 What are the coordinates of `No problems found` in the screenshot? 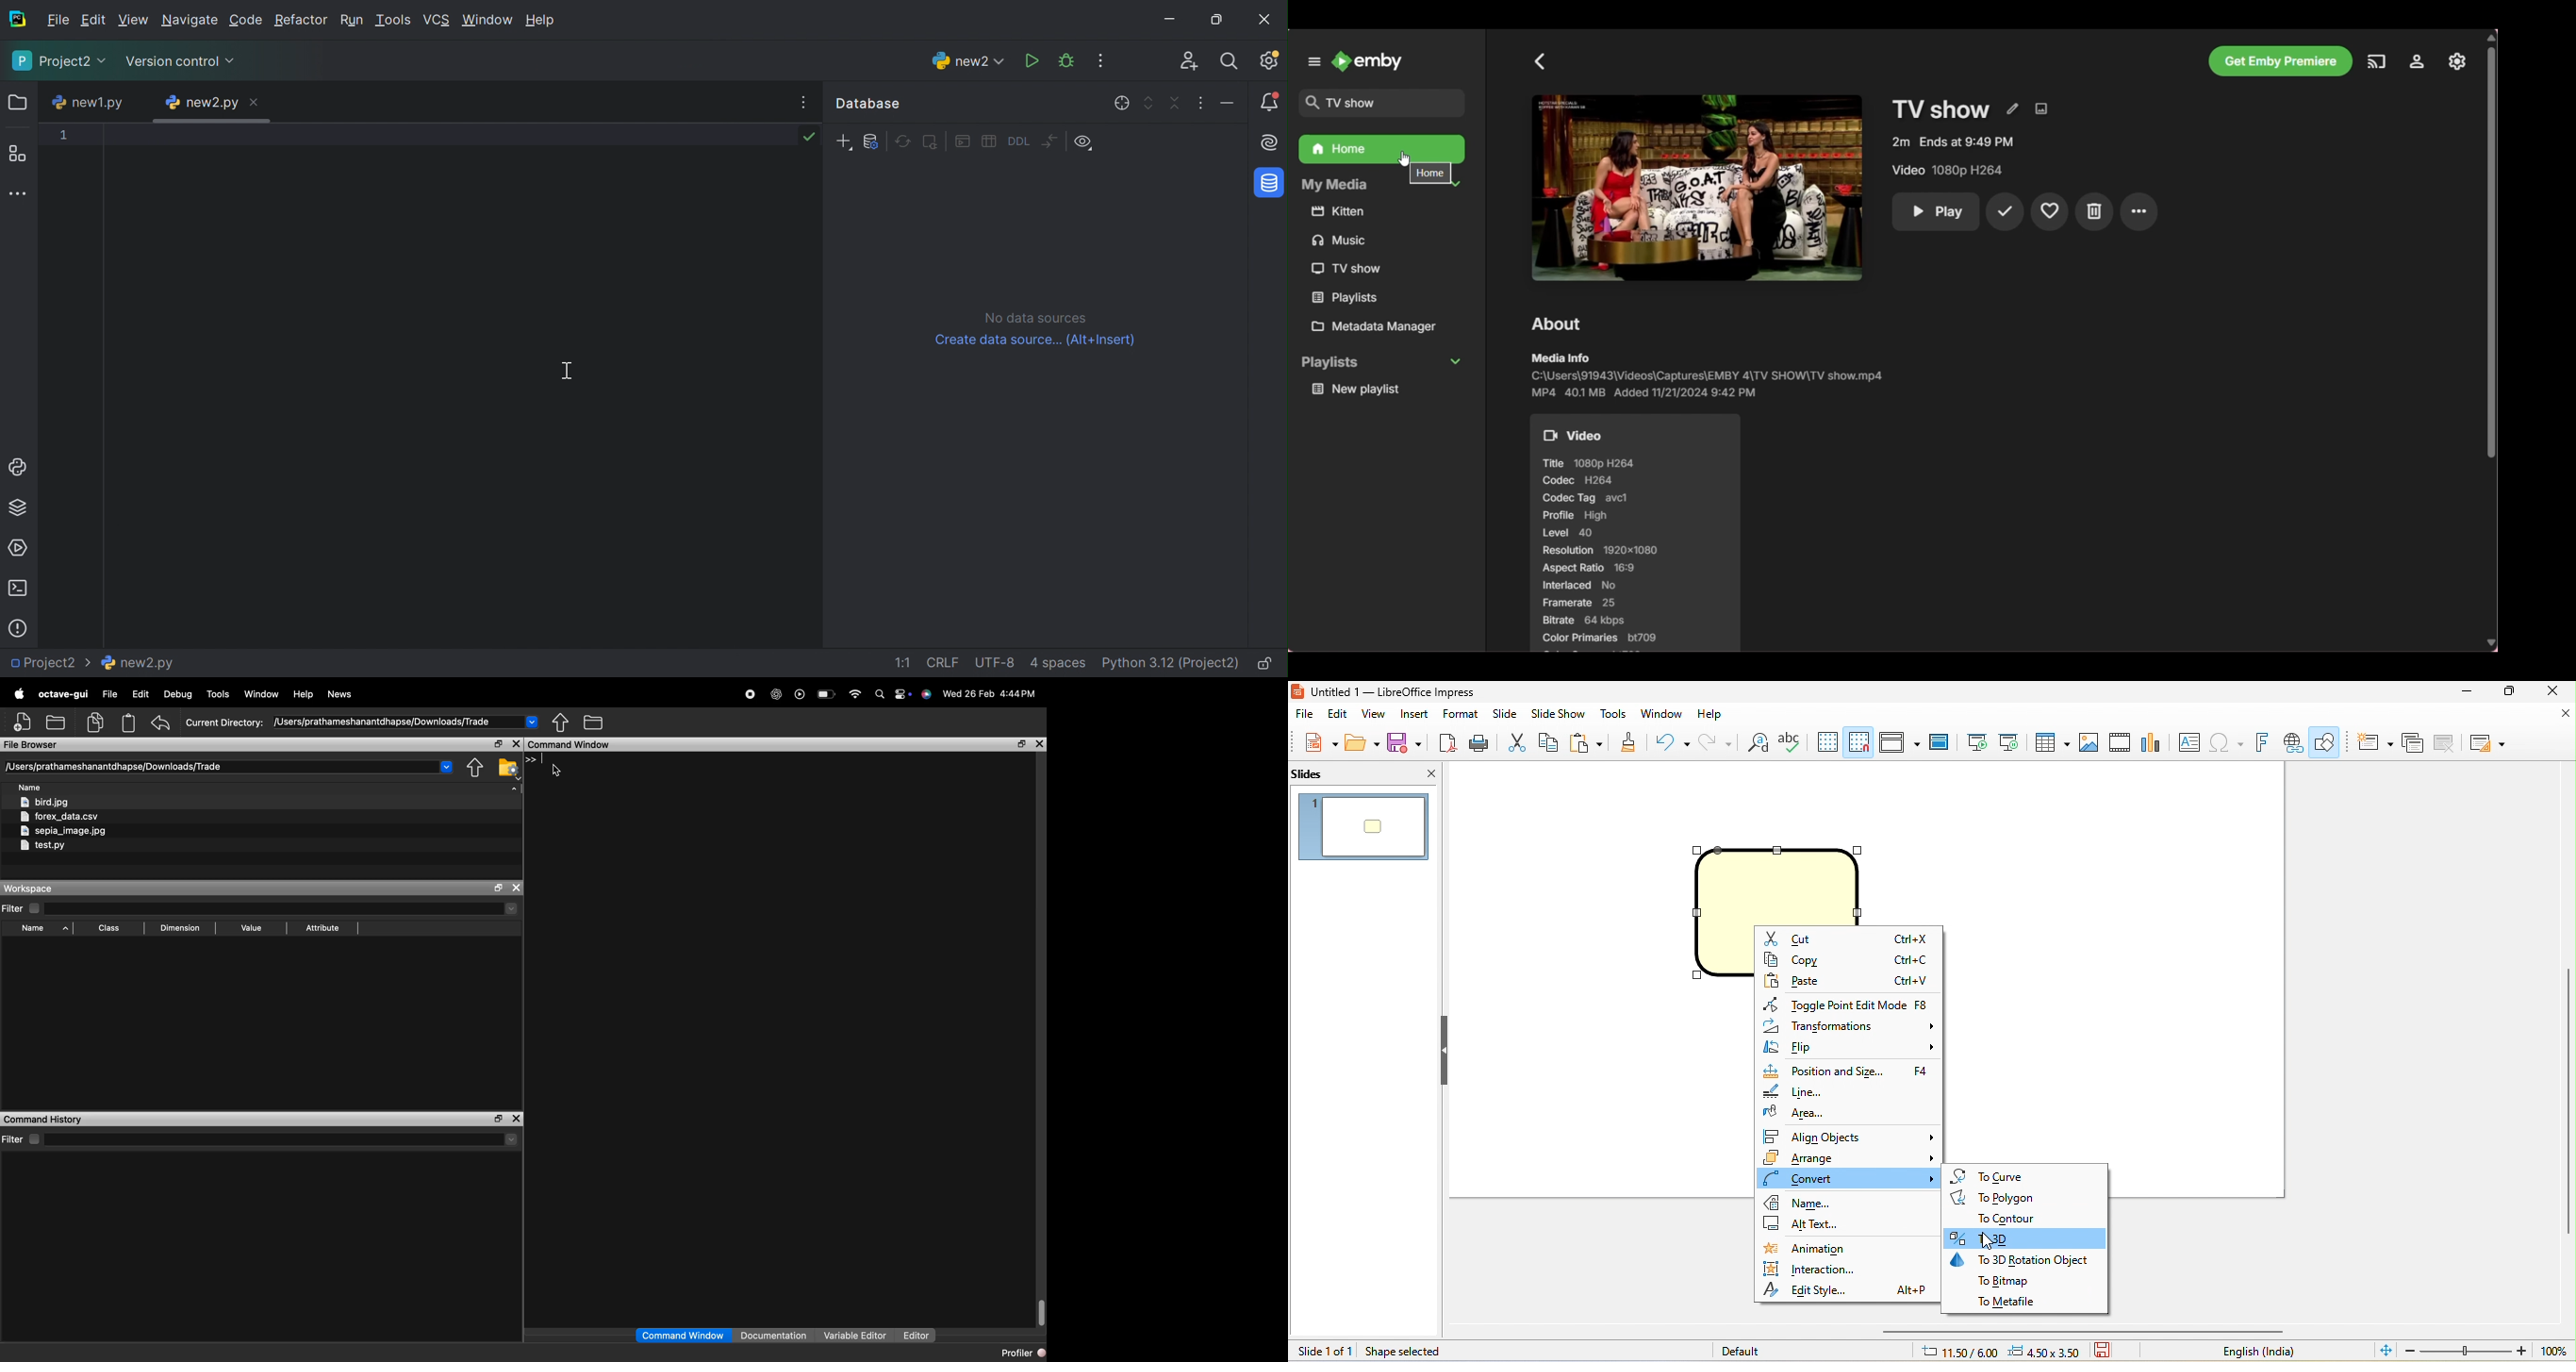 It's located at (809, 139).